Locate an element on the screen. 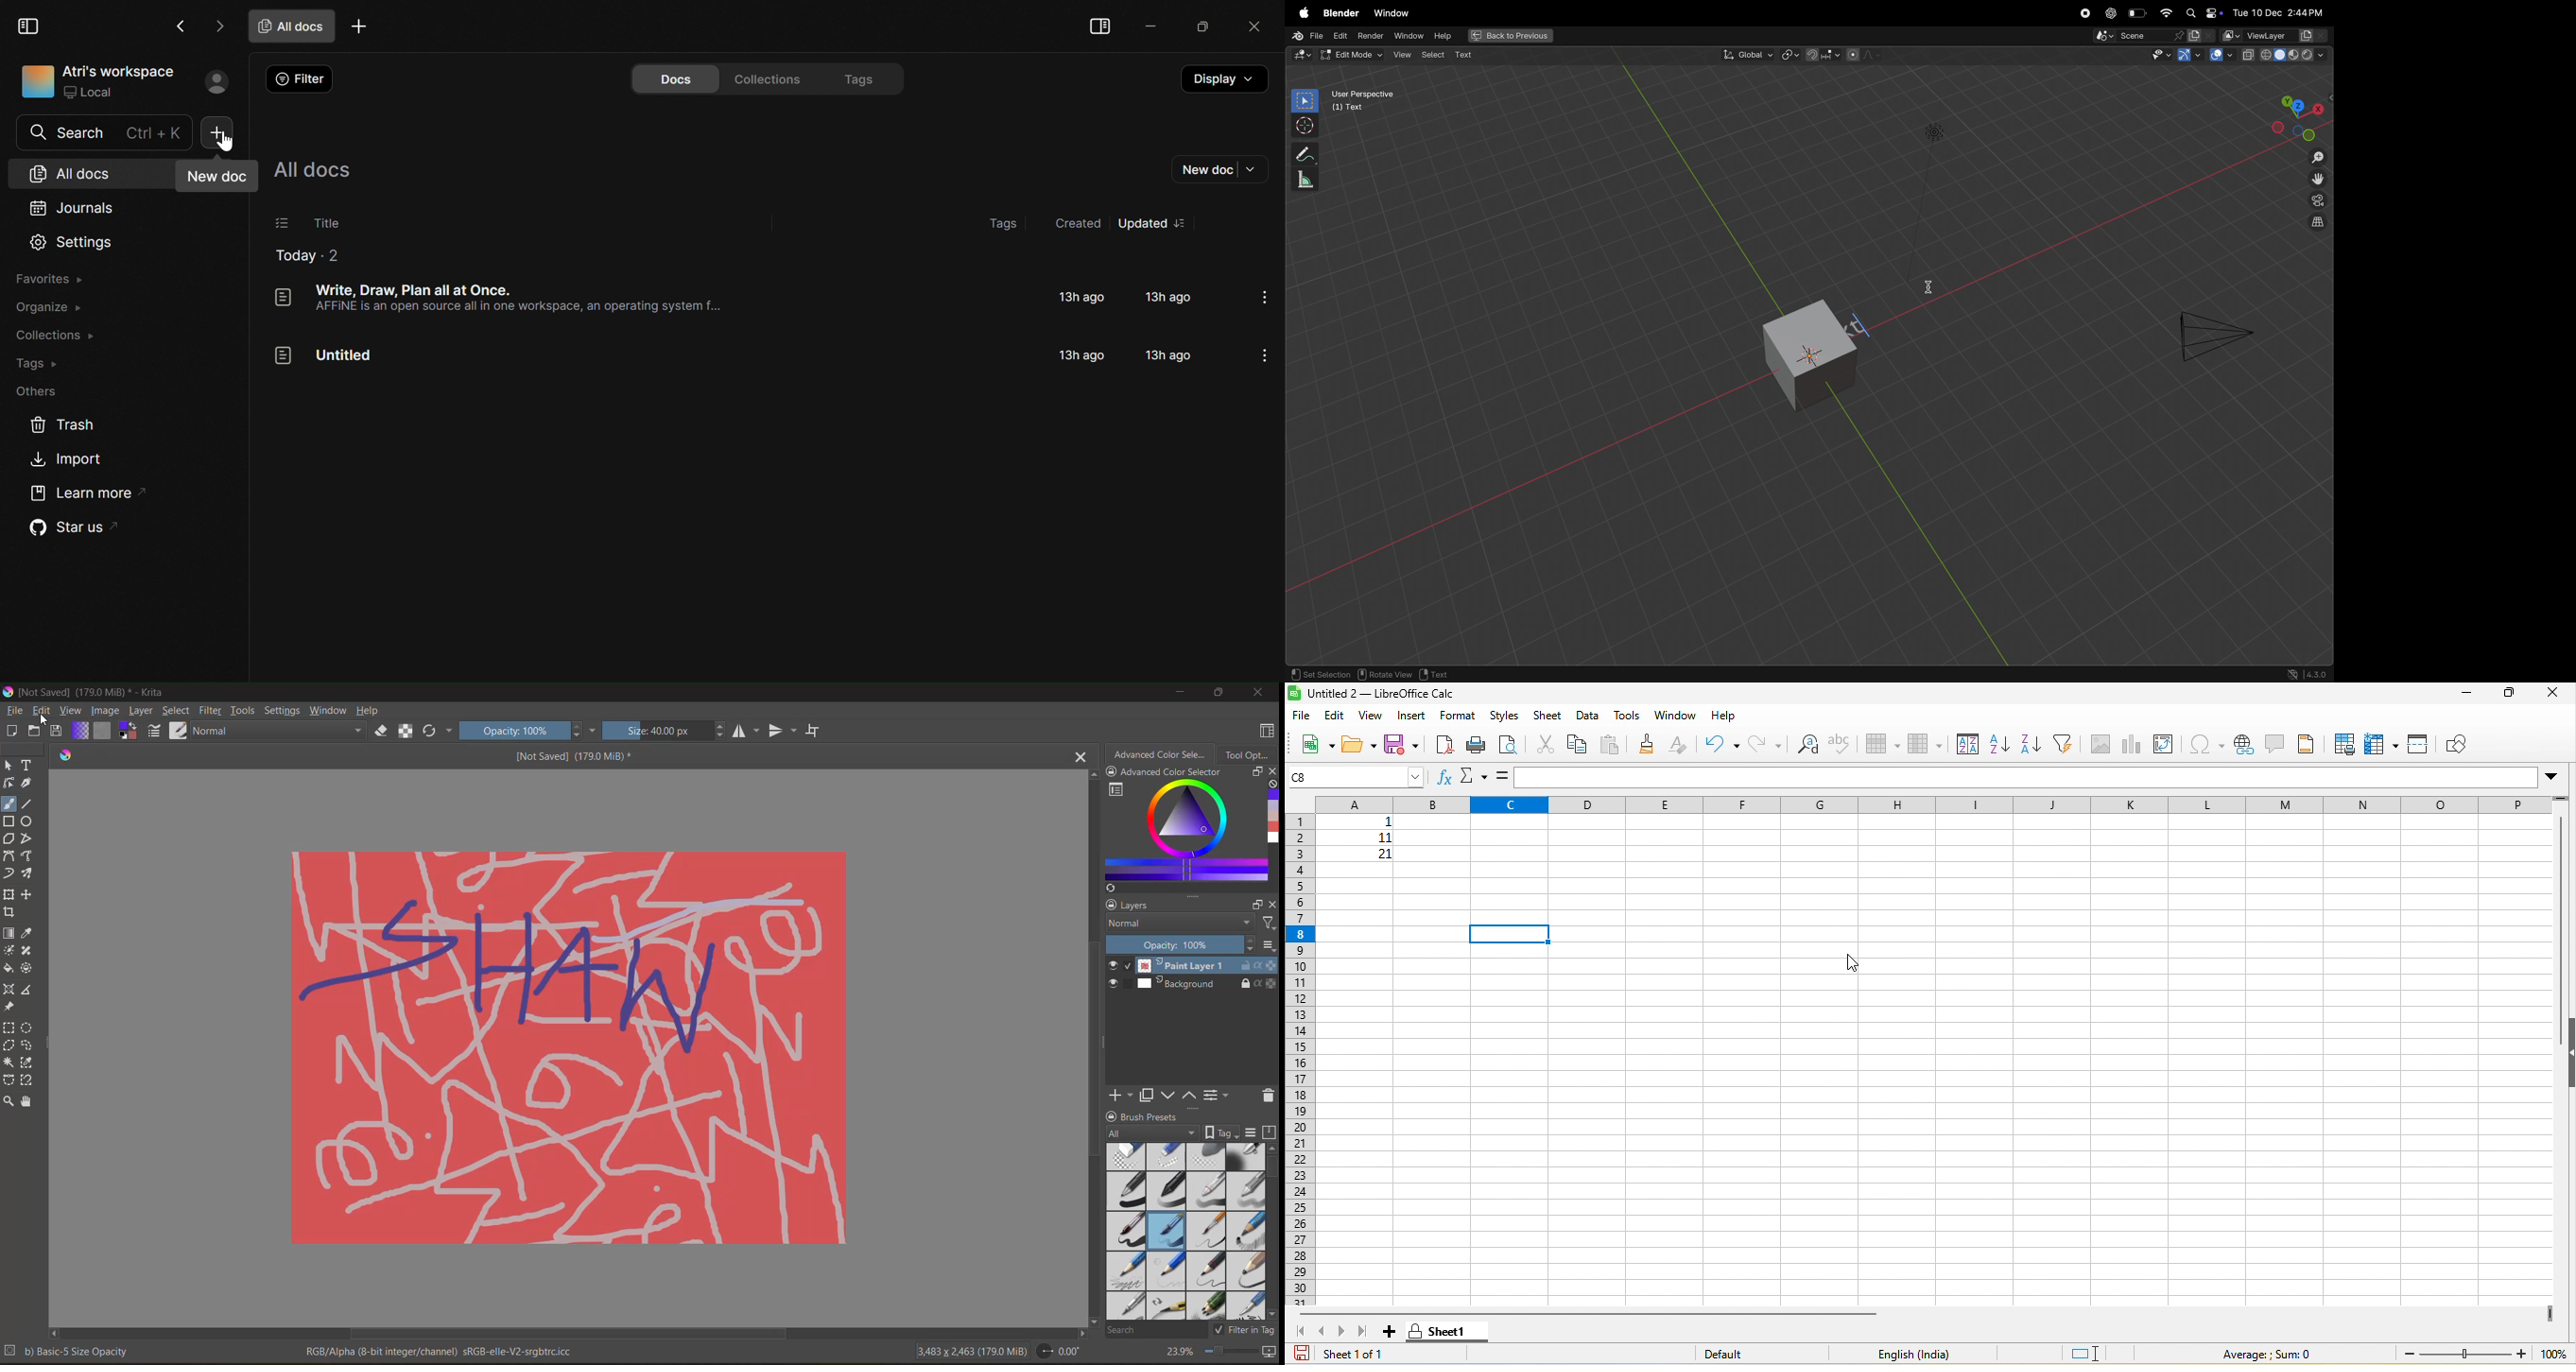 The image size is (2576, 1372). print preview is located at coordinates (1508, 744).